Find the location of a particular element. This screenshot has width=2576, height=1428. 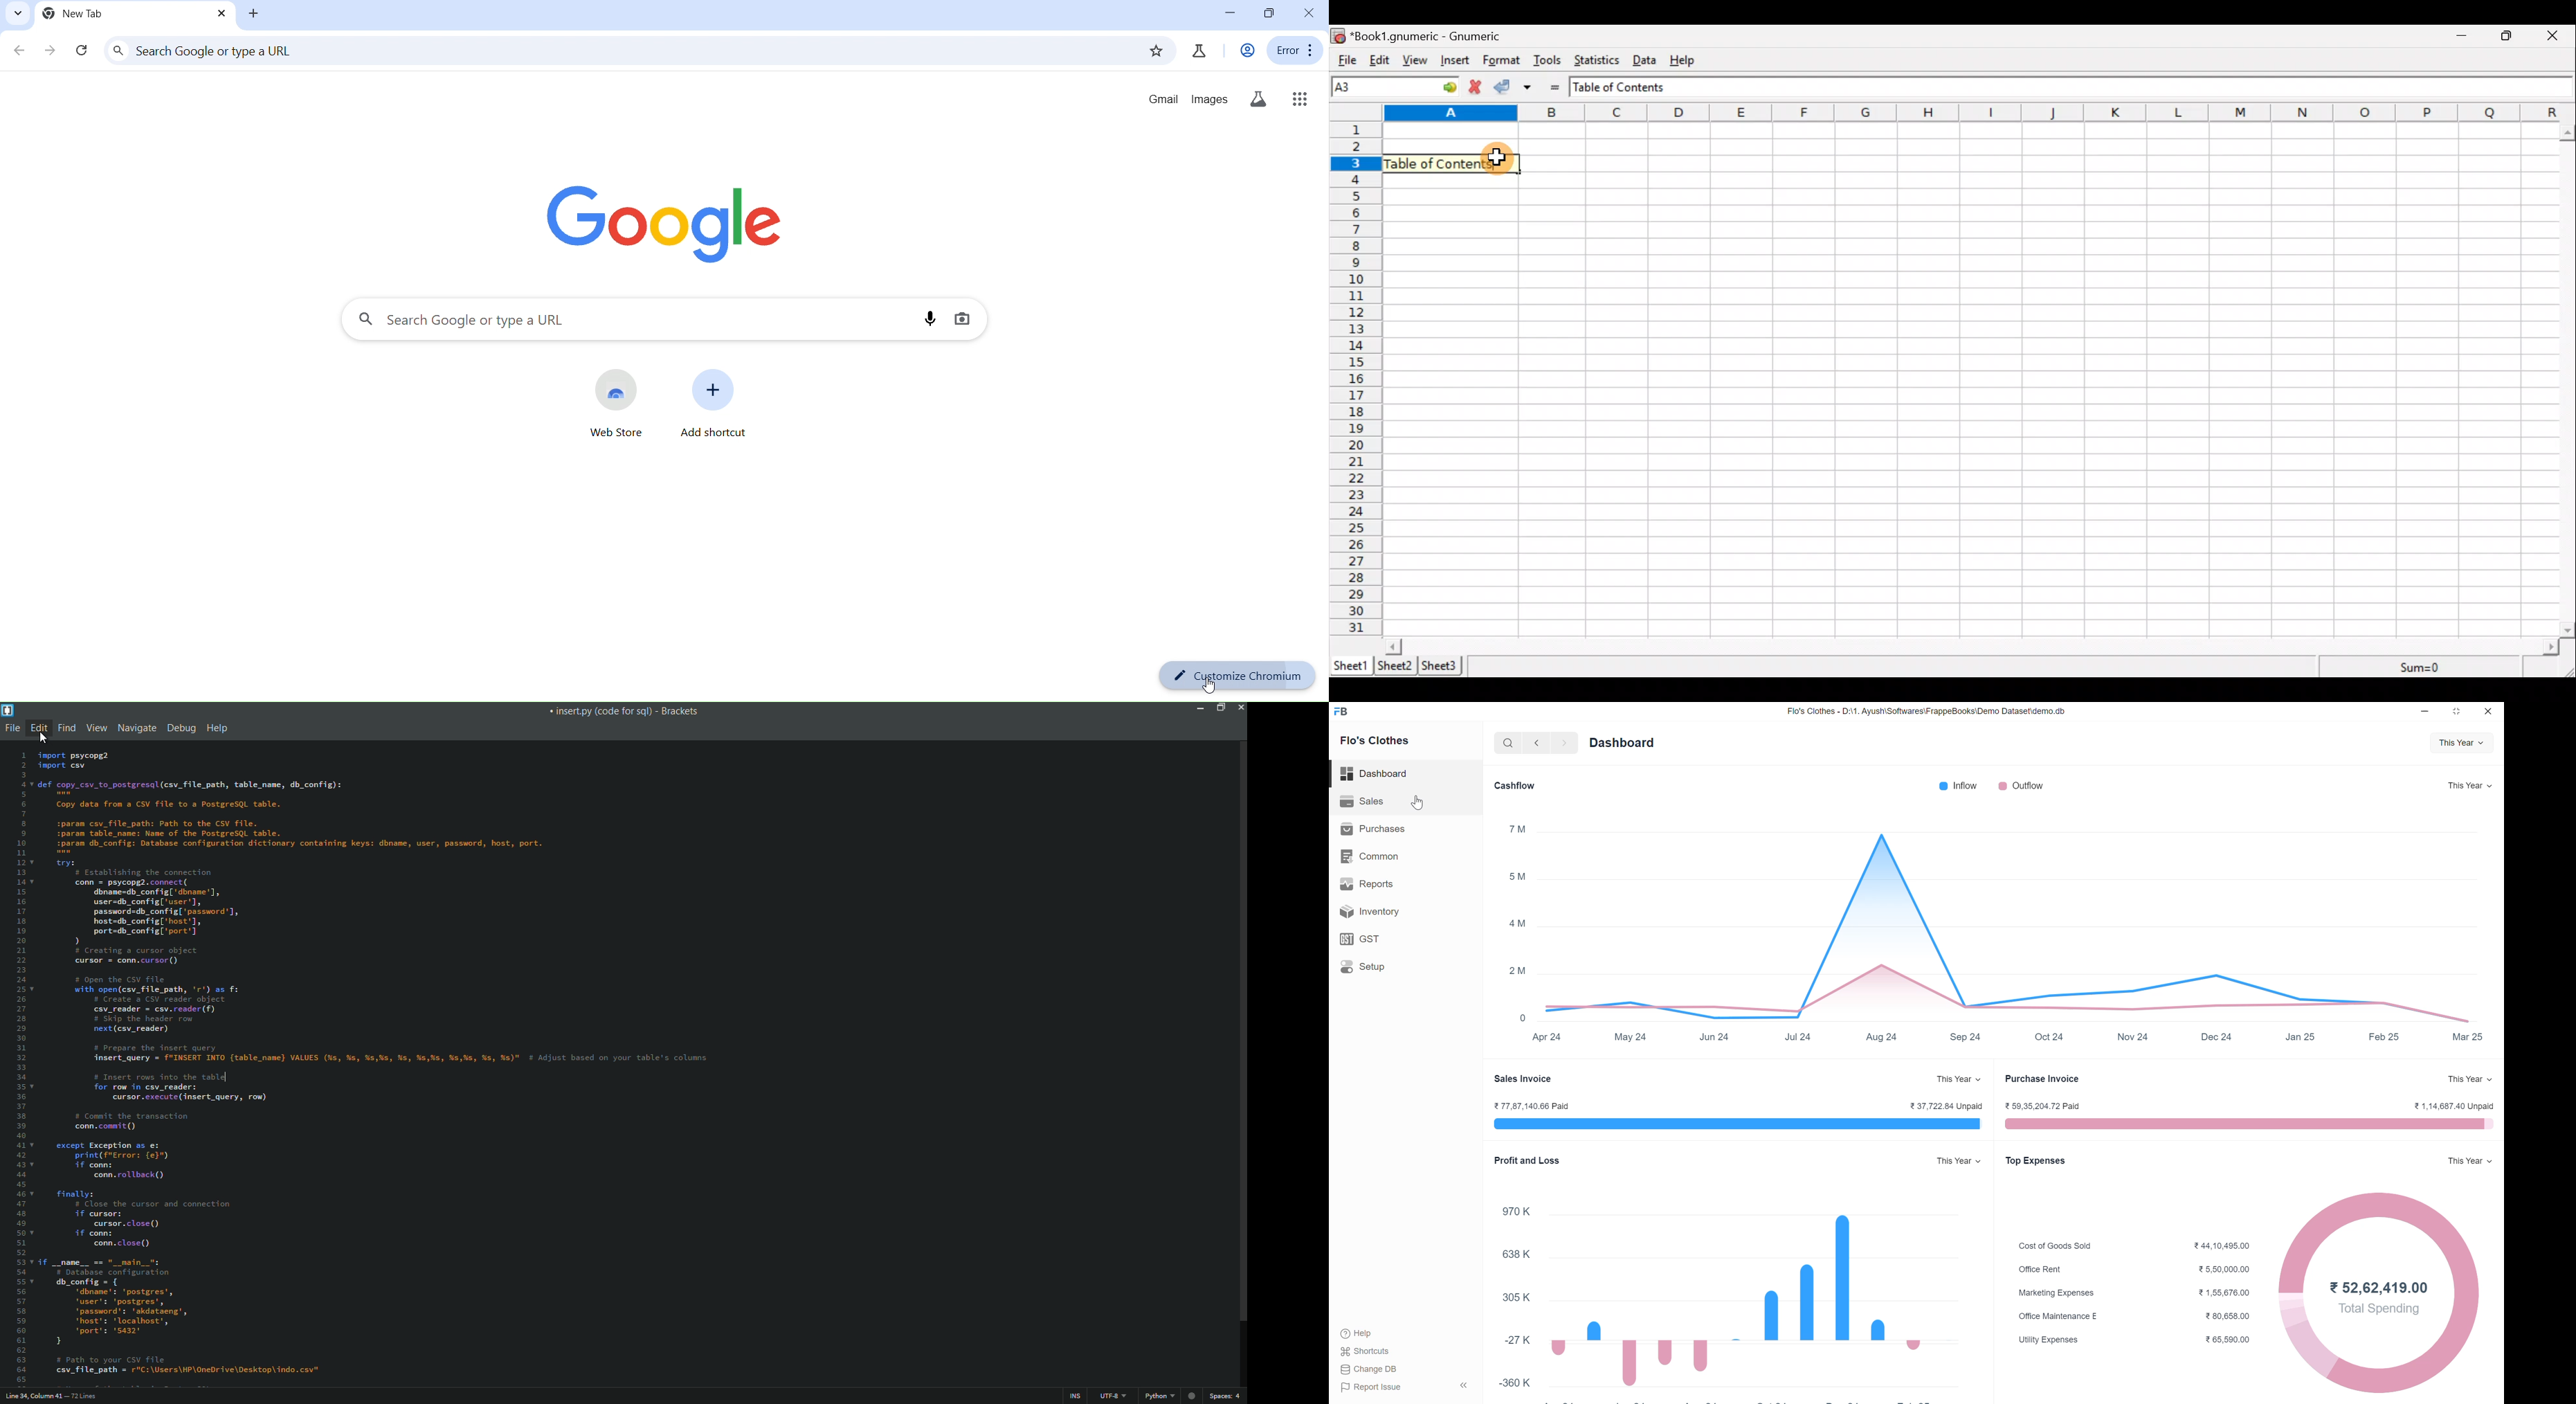

View is located at coordinates (1419, 60).